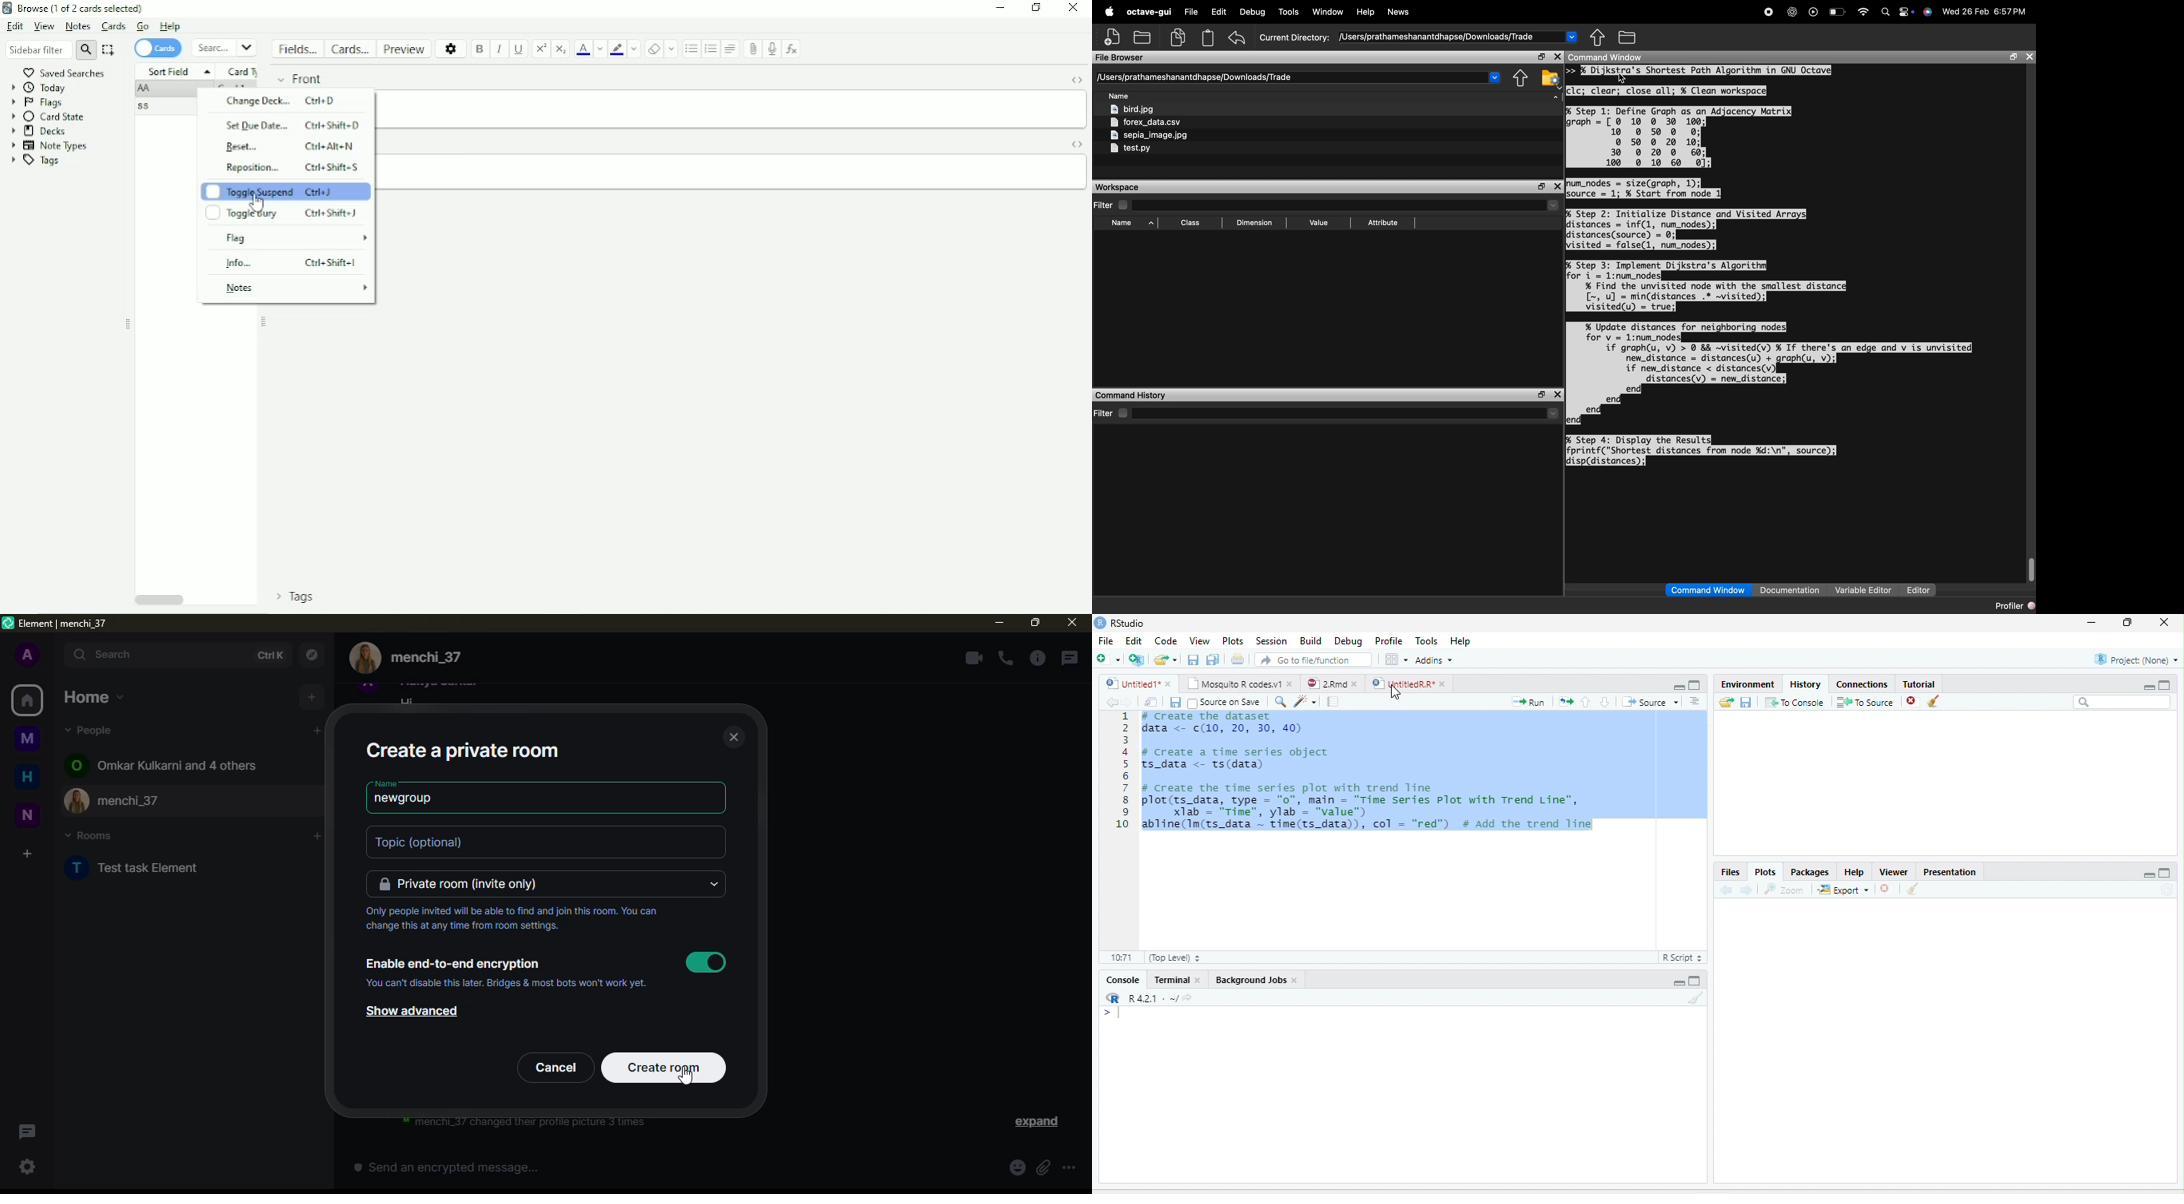 The height and width of the screenshot is (1204, 2184). What do you see at coordinates (1035, 1122) in the screenshot?
I see `expand` at bounding box center [1035, 1122].